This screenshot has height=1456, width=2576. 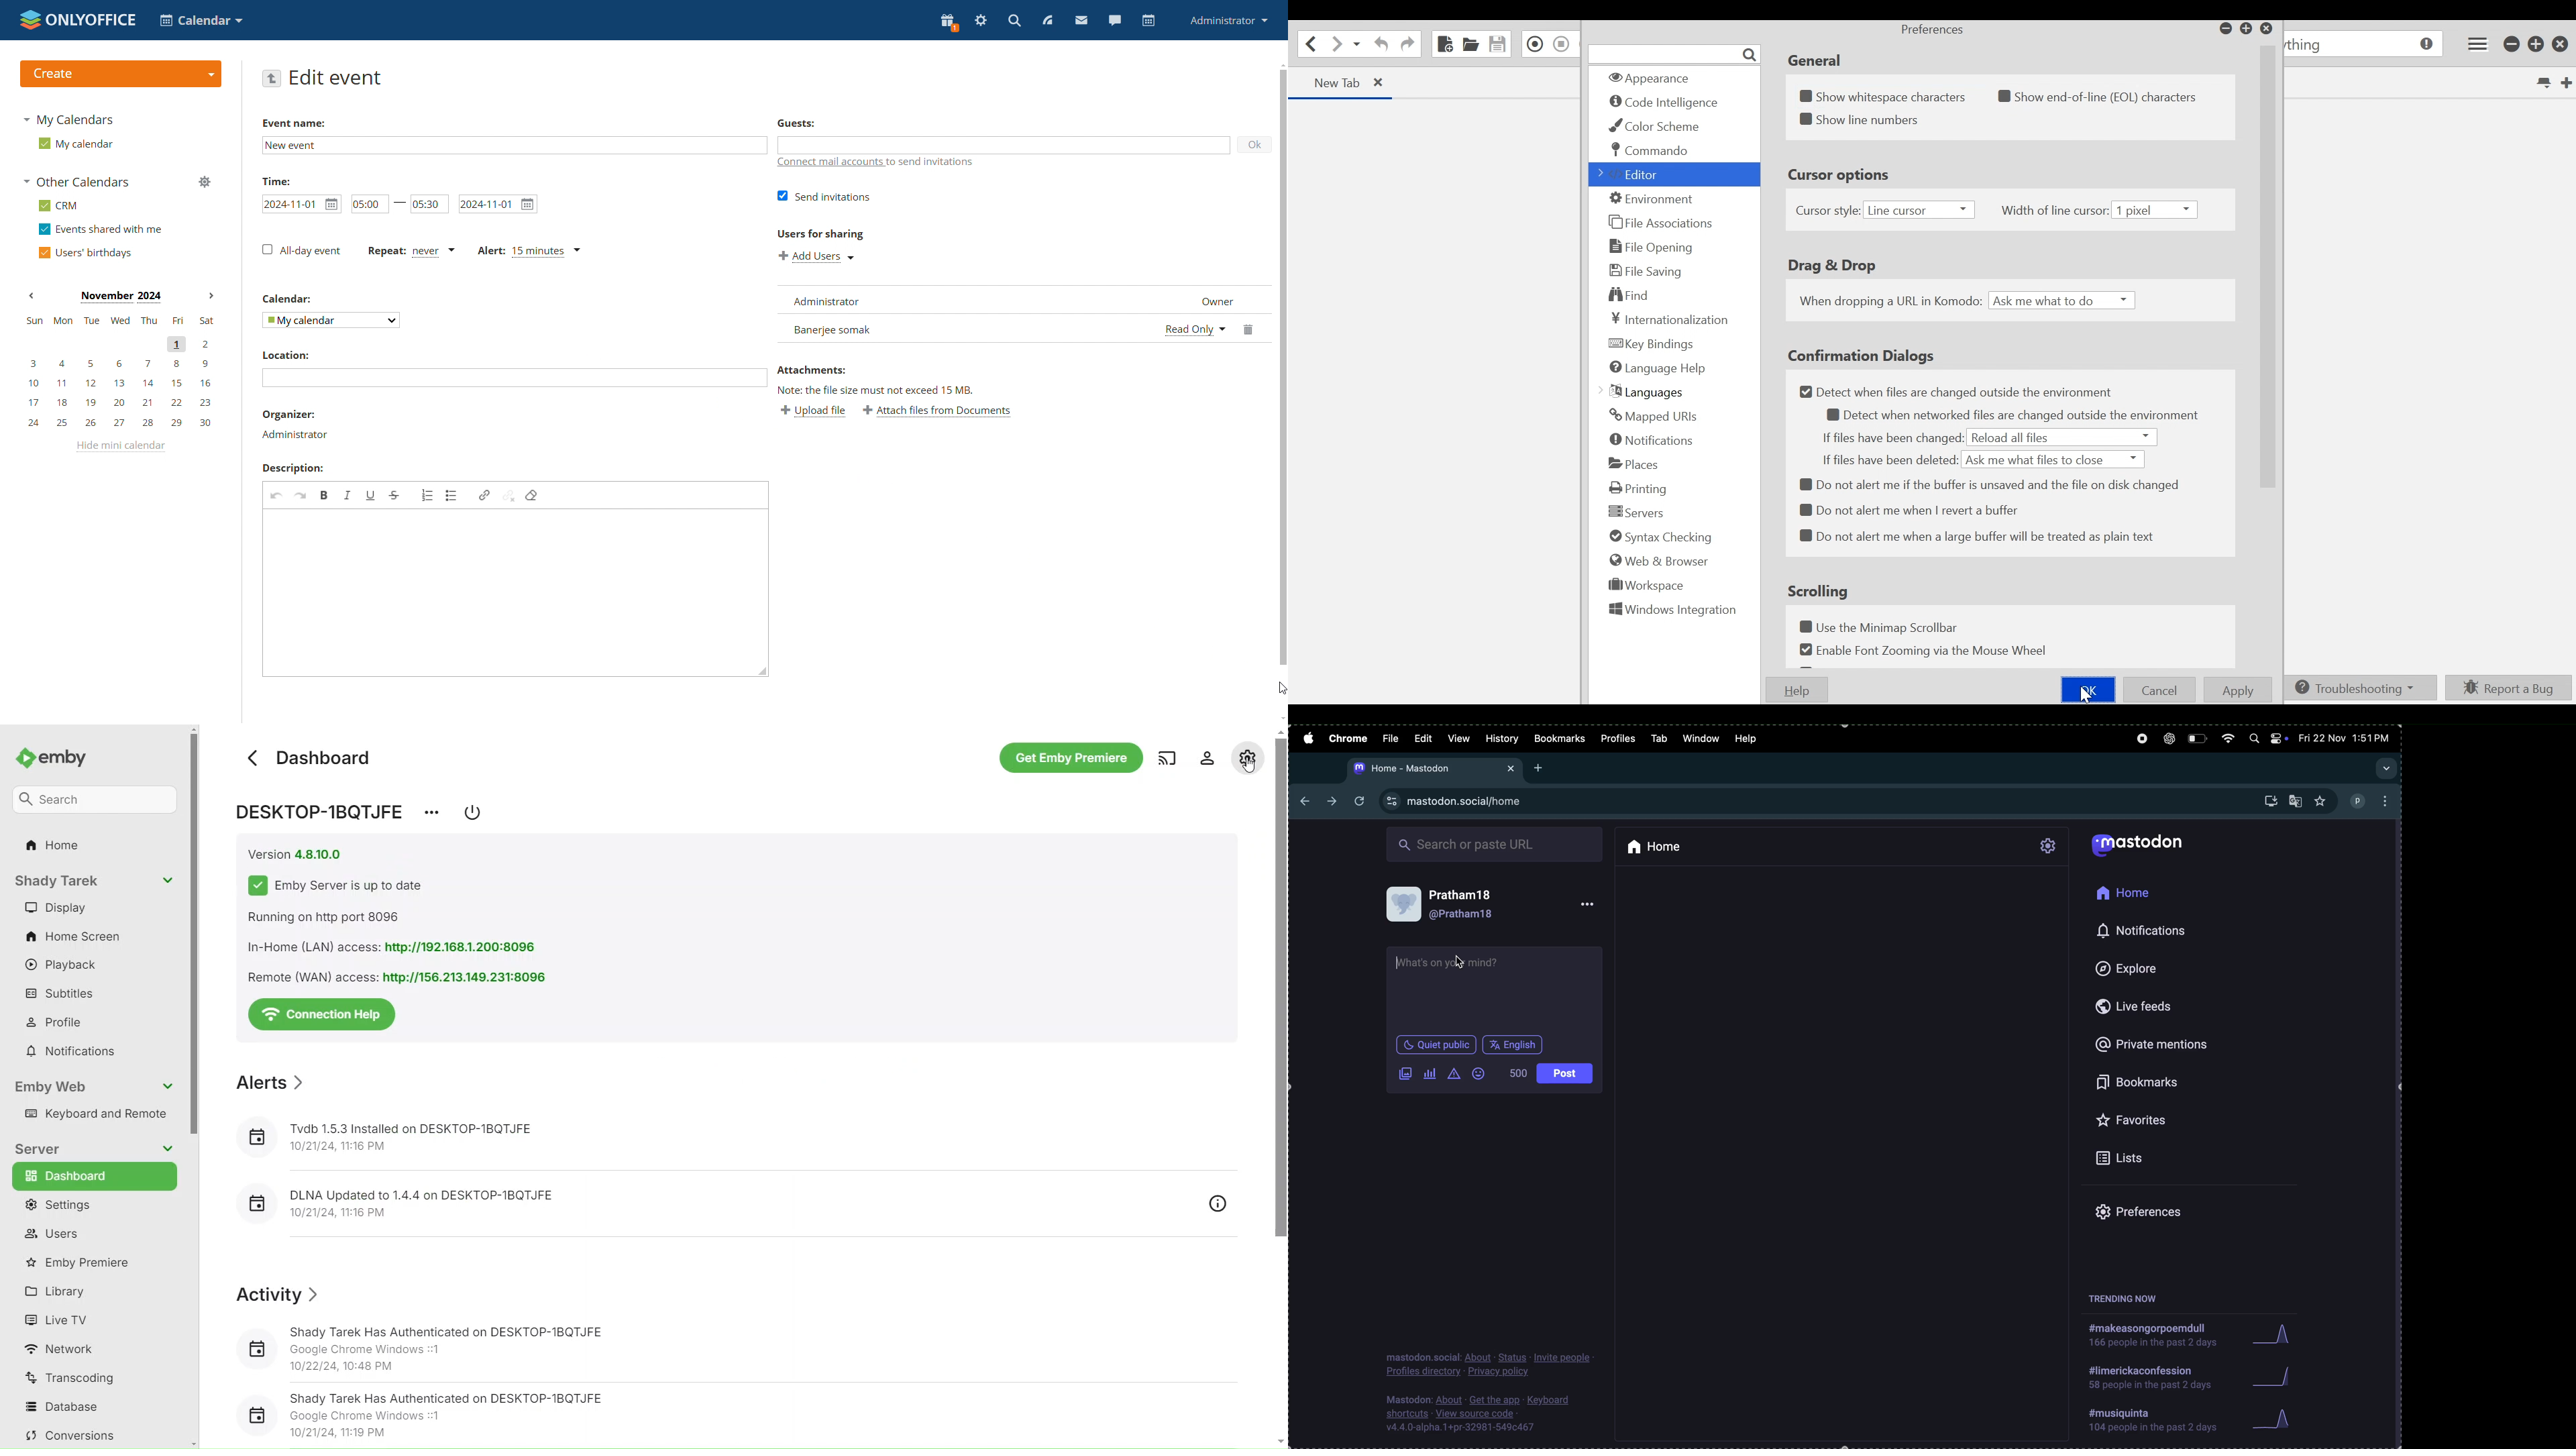 I want to click on search box, so click(x=1492, y=842).